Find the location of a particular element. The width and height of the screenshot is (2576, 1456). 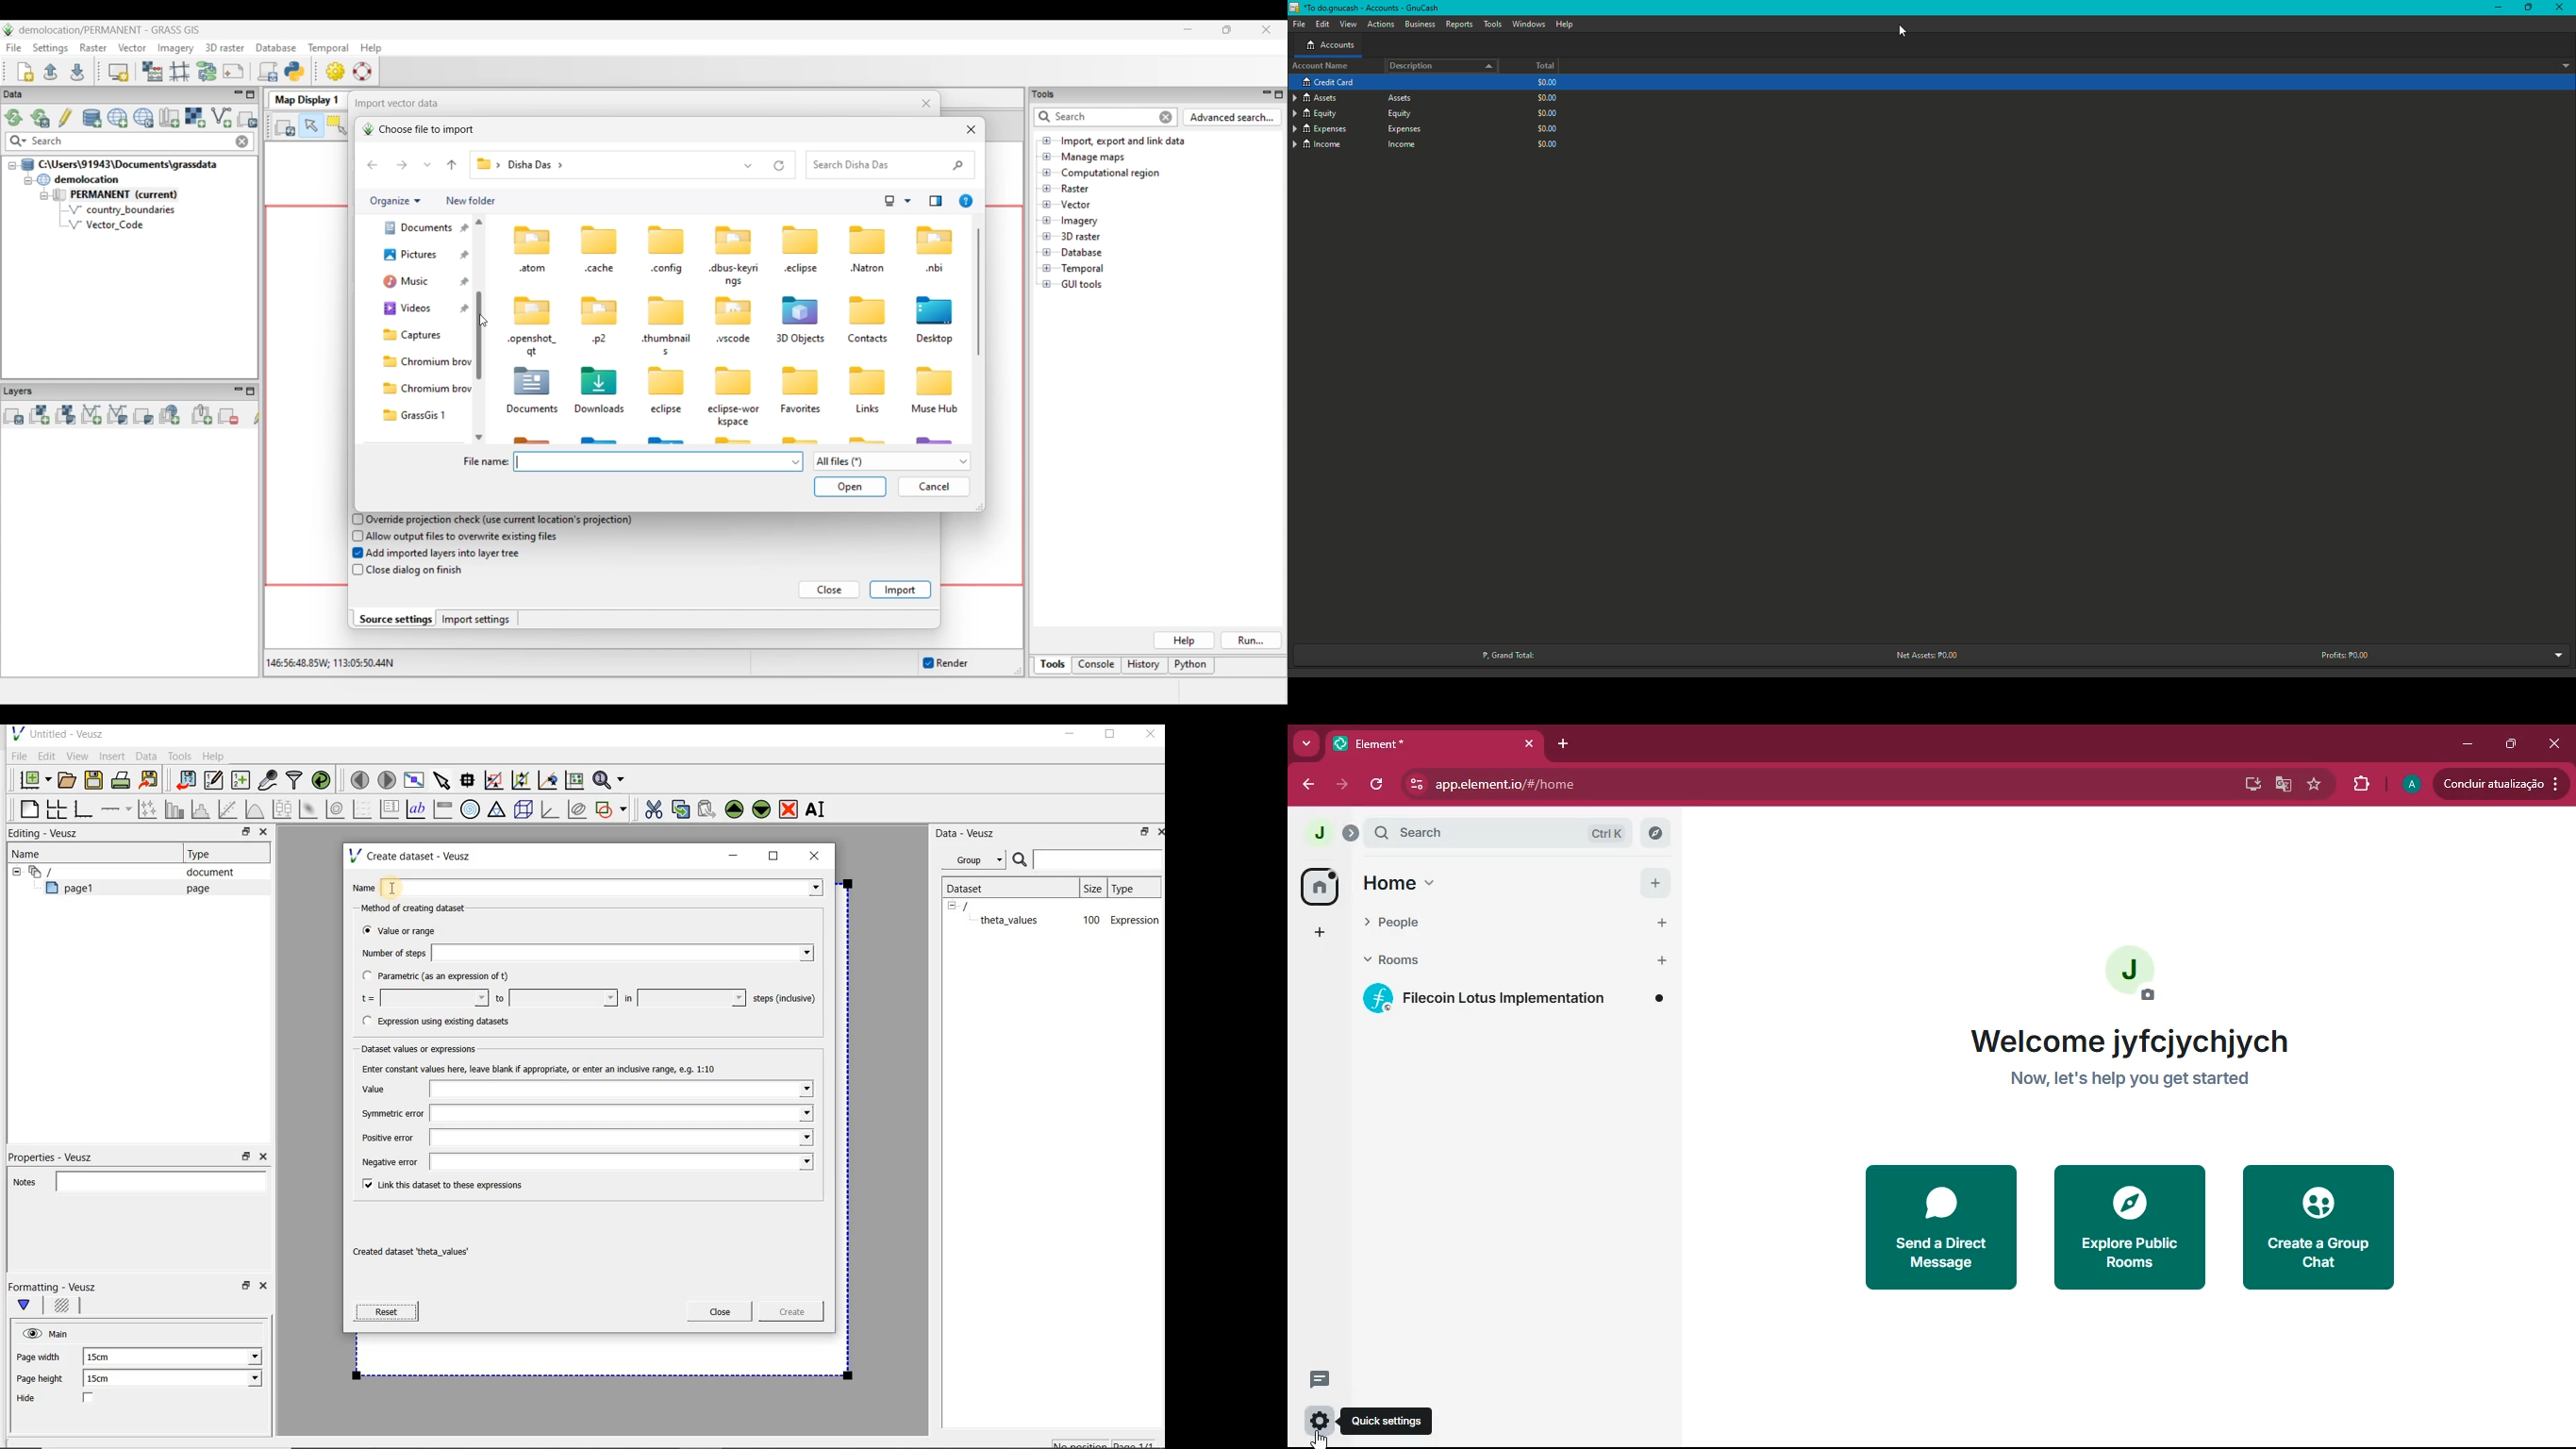

histogram of a dataset is located at coordinates (203, 809).